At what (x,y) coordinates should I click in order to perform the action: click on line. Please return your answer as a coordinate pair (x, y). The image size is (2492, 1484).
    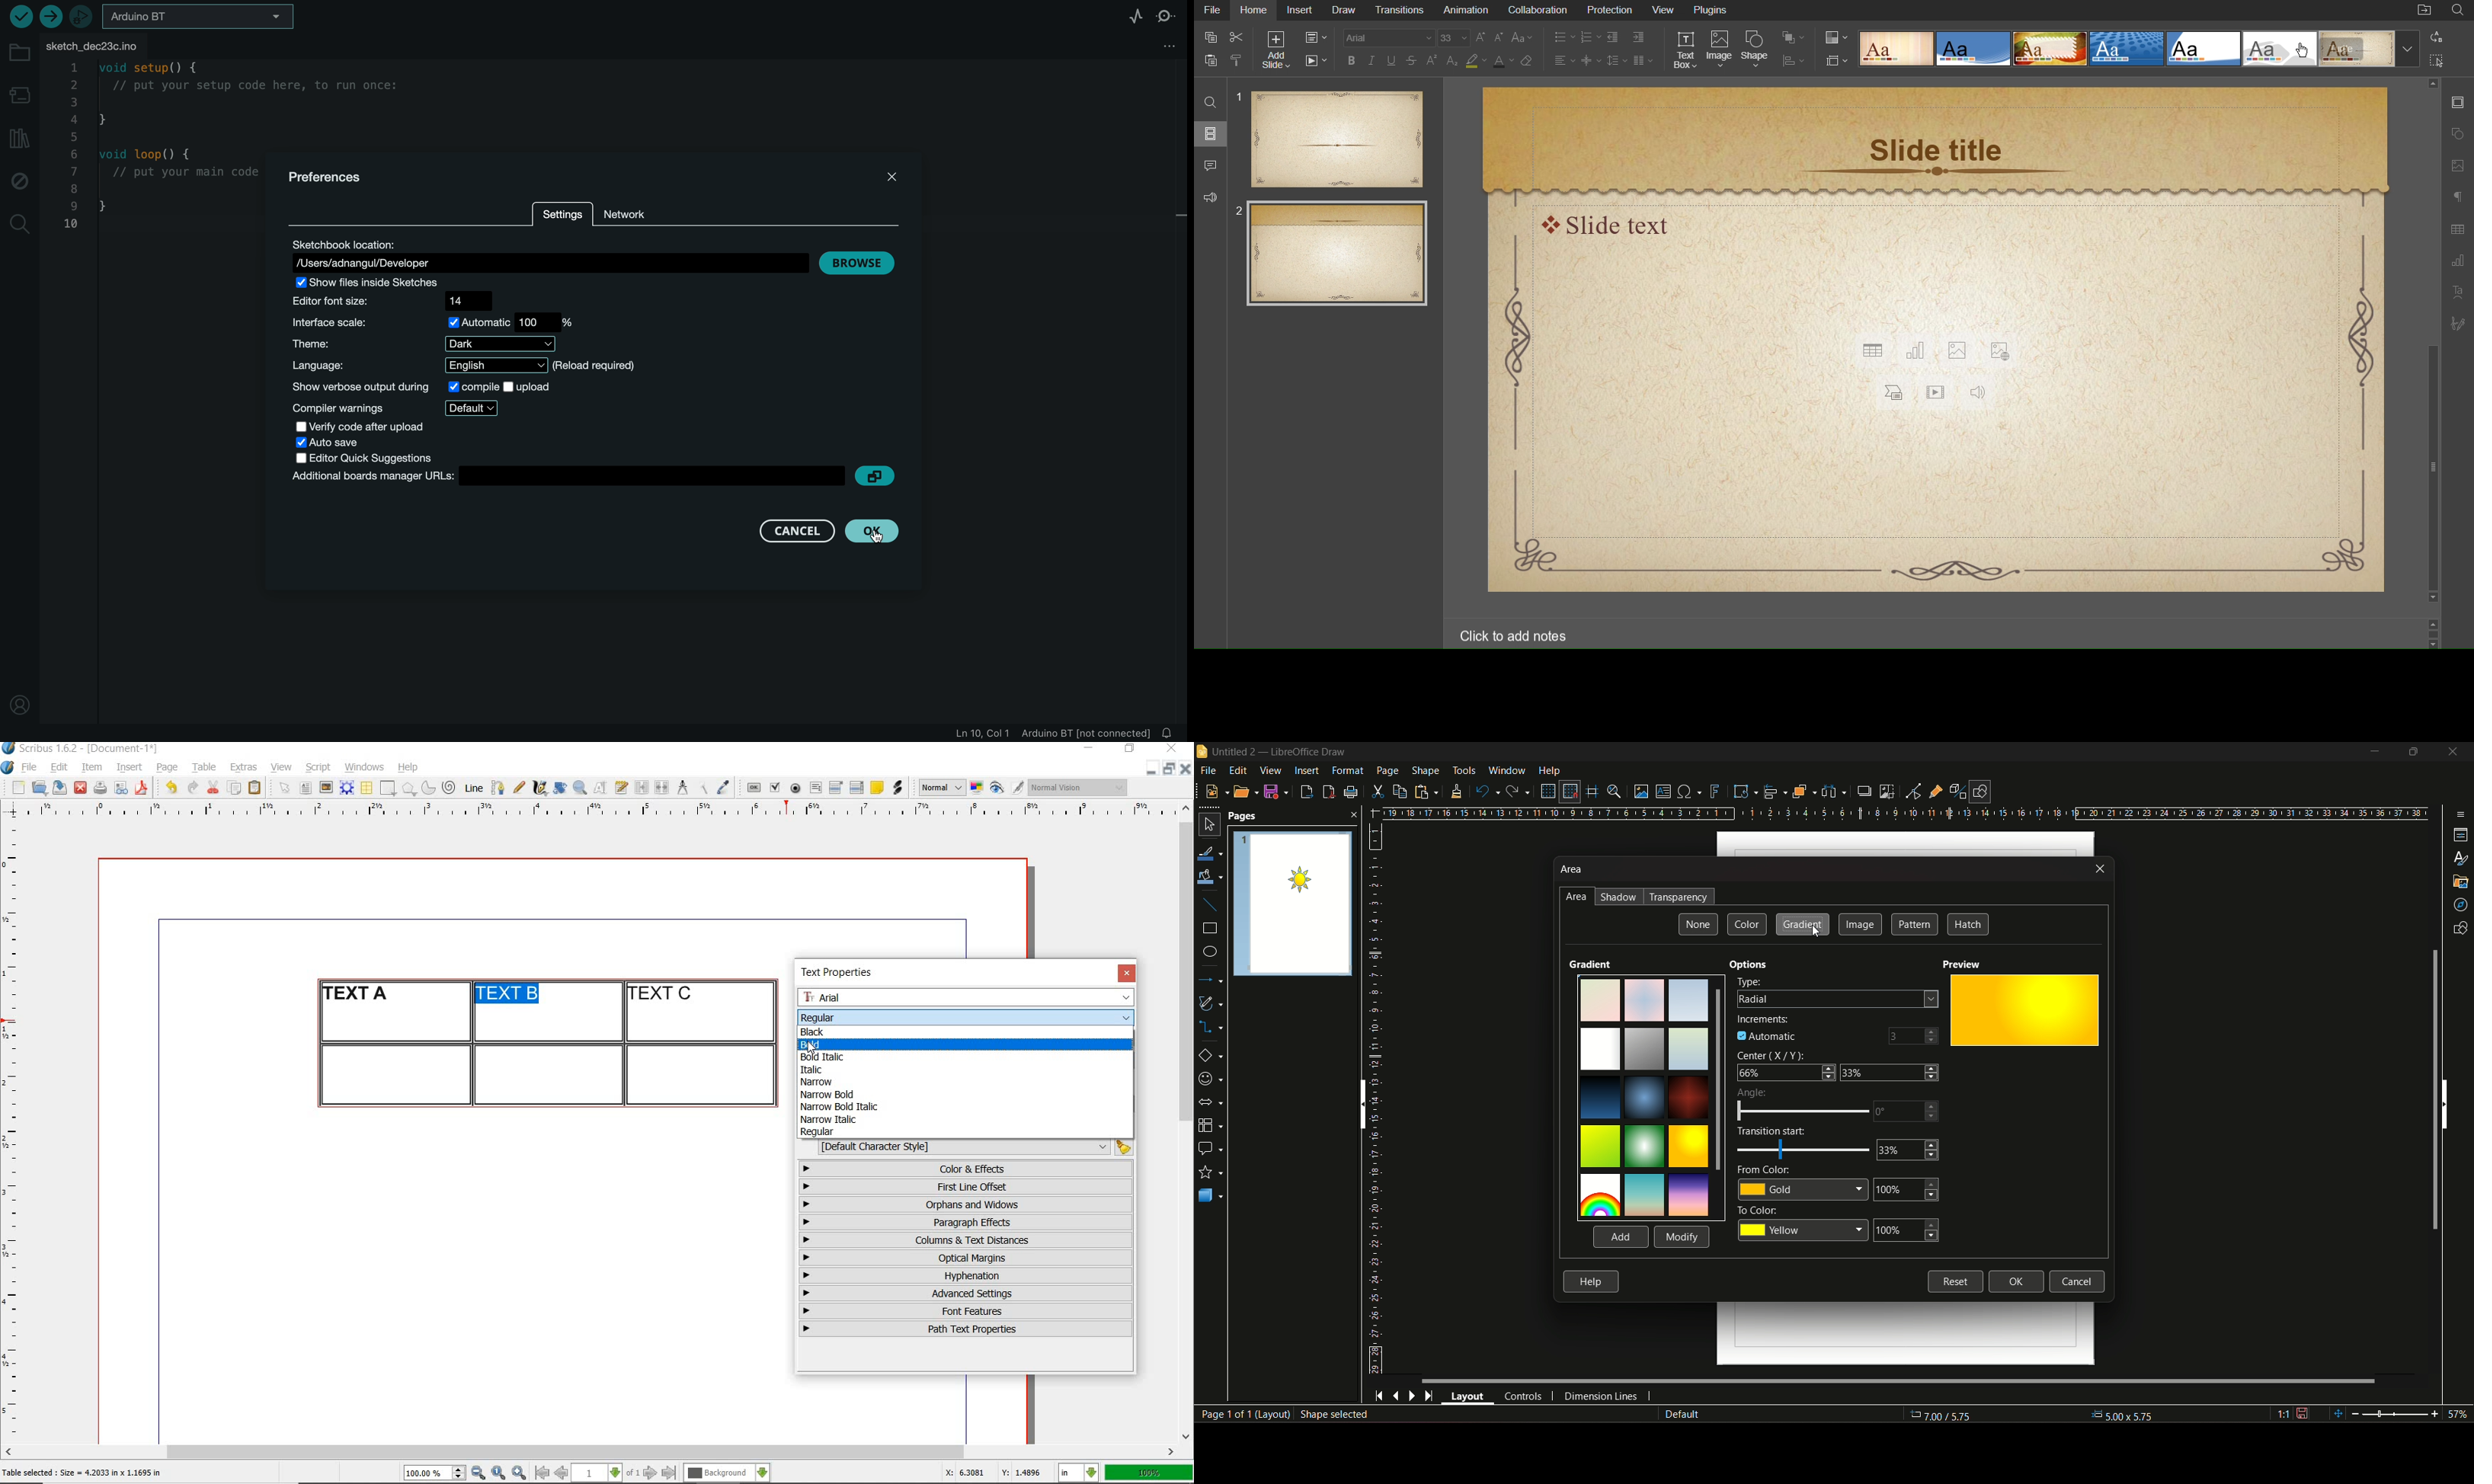
    Looking at the image, I should click on (472, 787).